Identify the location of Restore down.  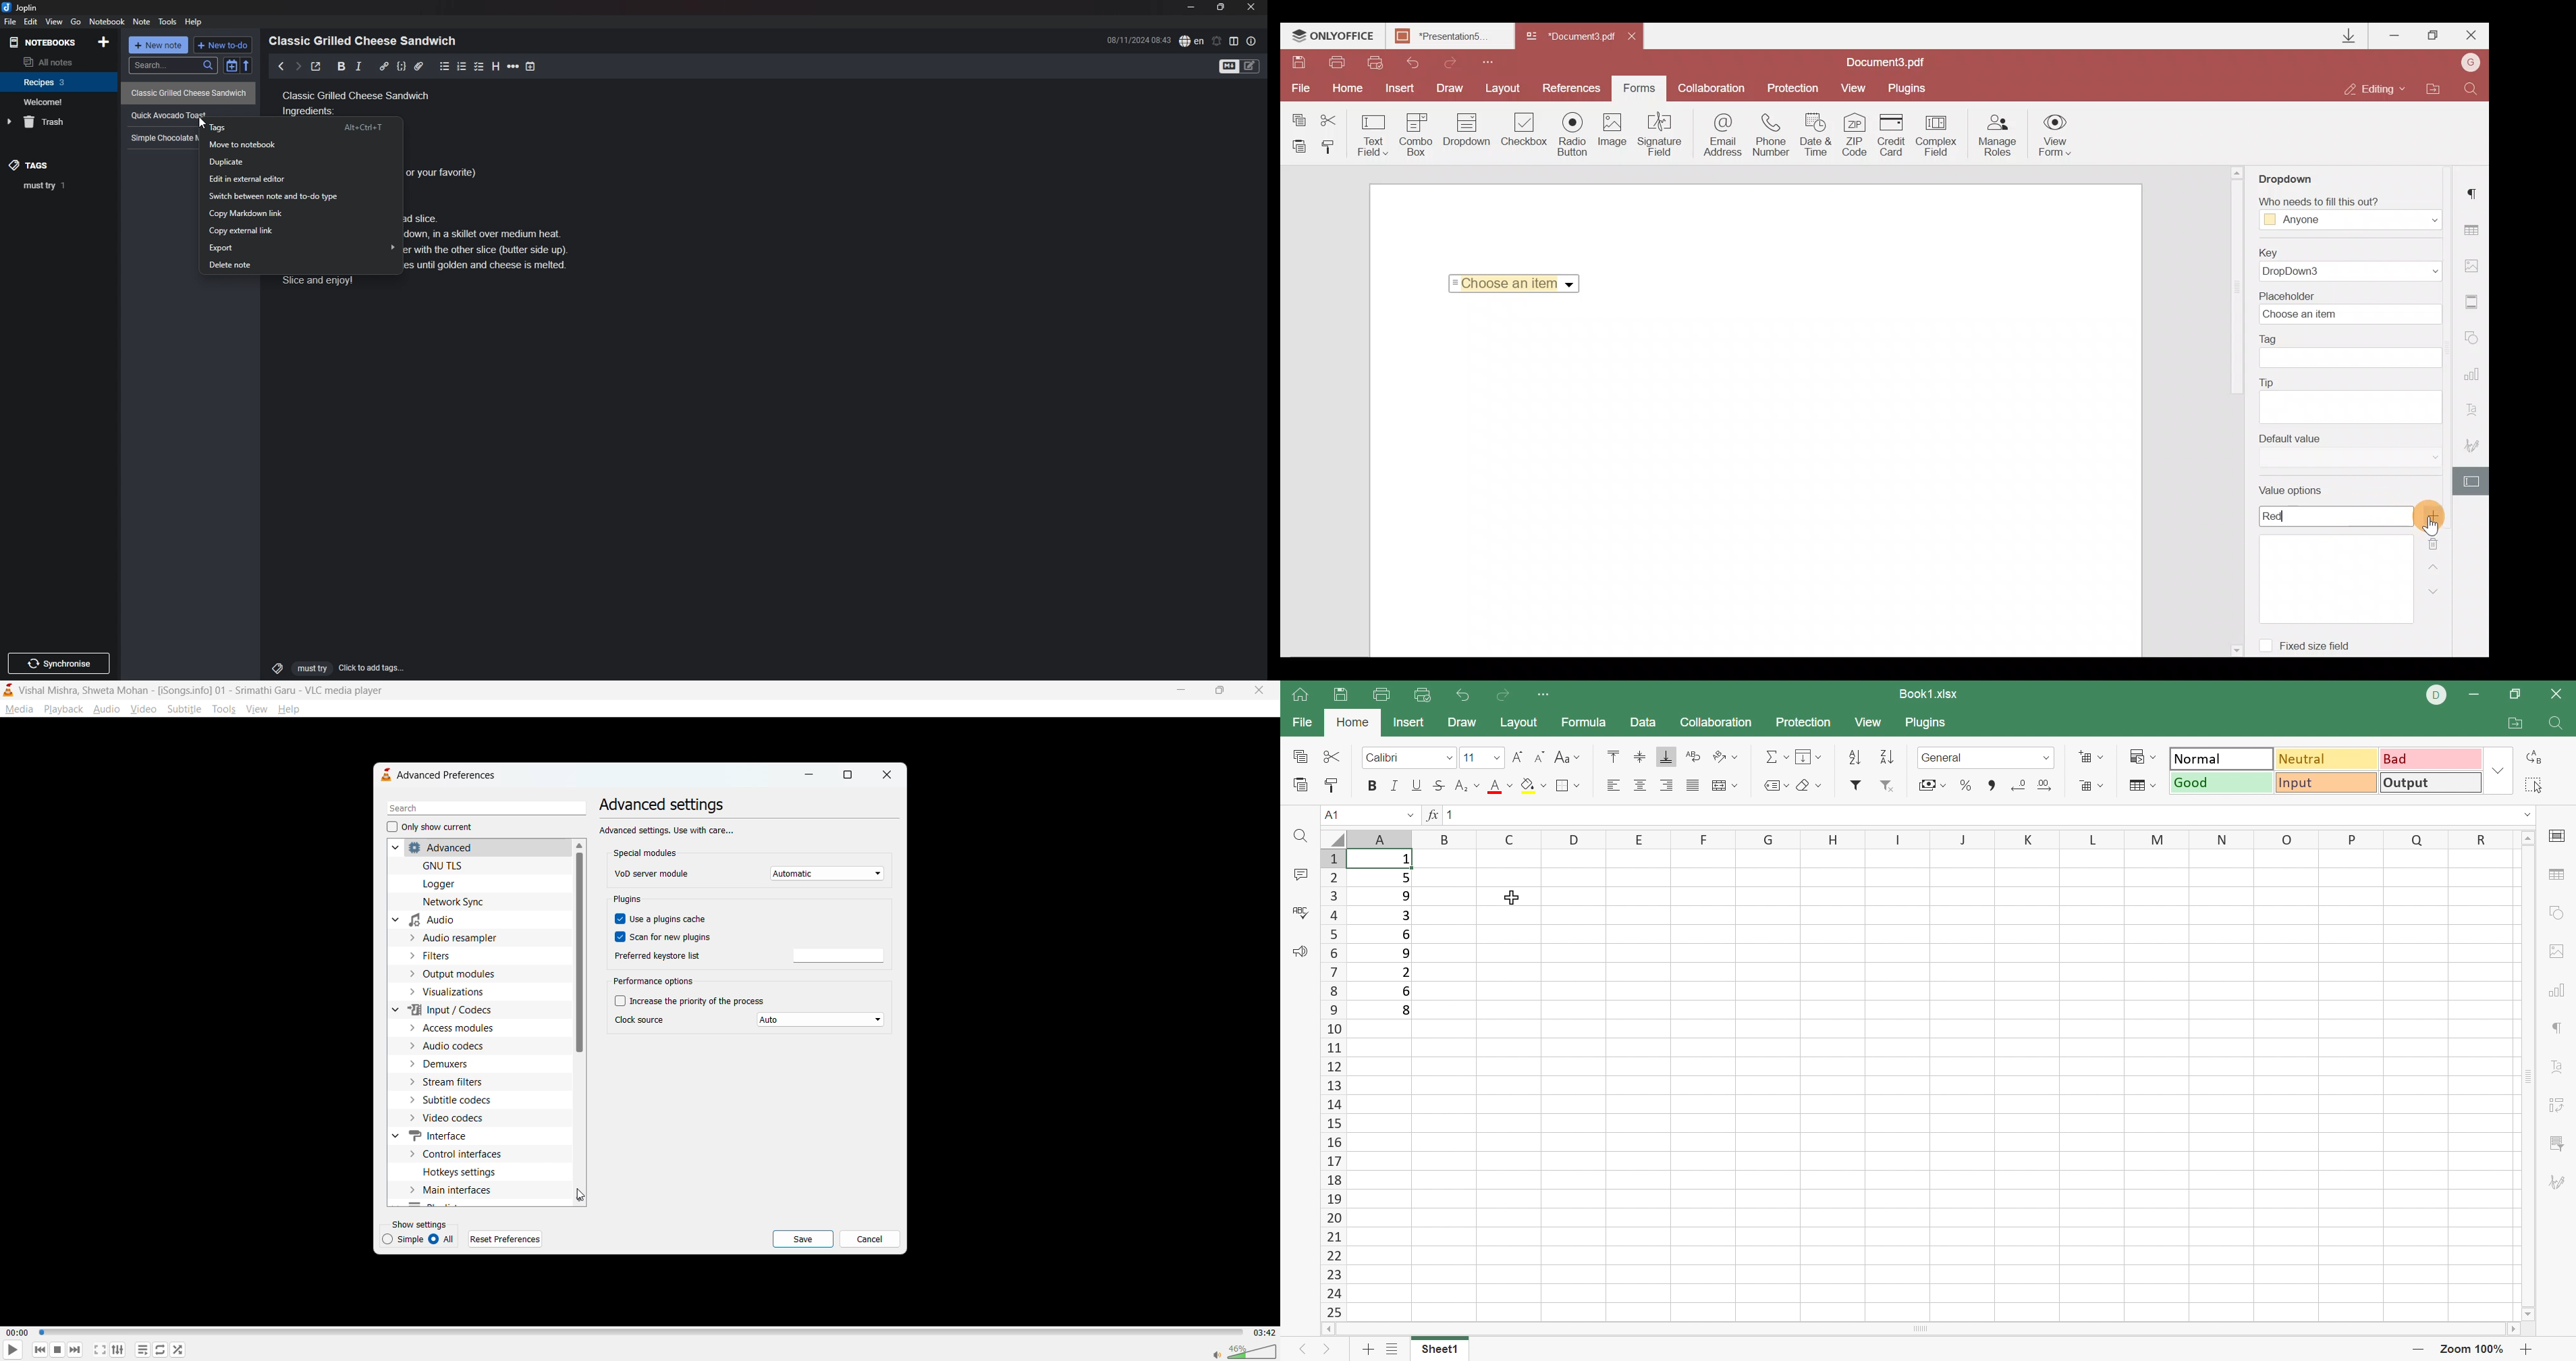
(2516, 695).